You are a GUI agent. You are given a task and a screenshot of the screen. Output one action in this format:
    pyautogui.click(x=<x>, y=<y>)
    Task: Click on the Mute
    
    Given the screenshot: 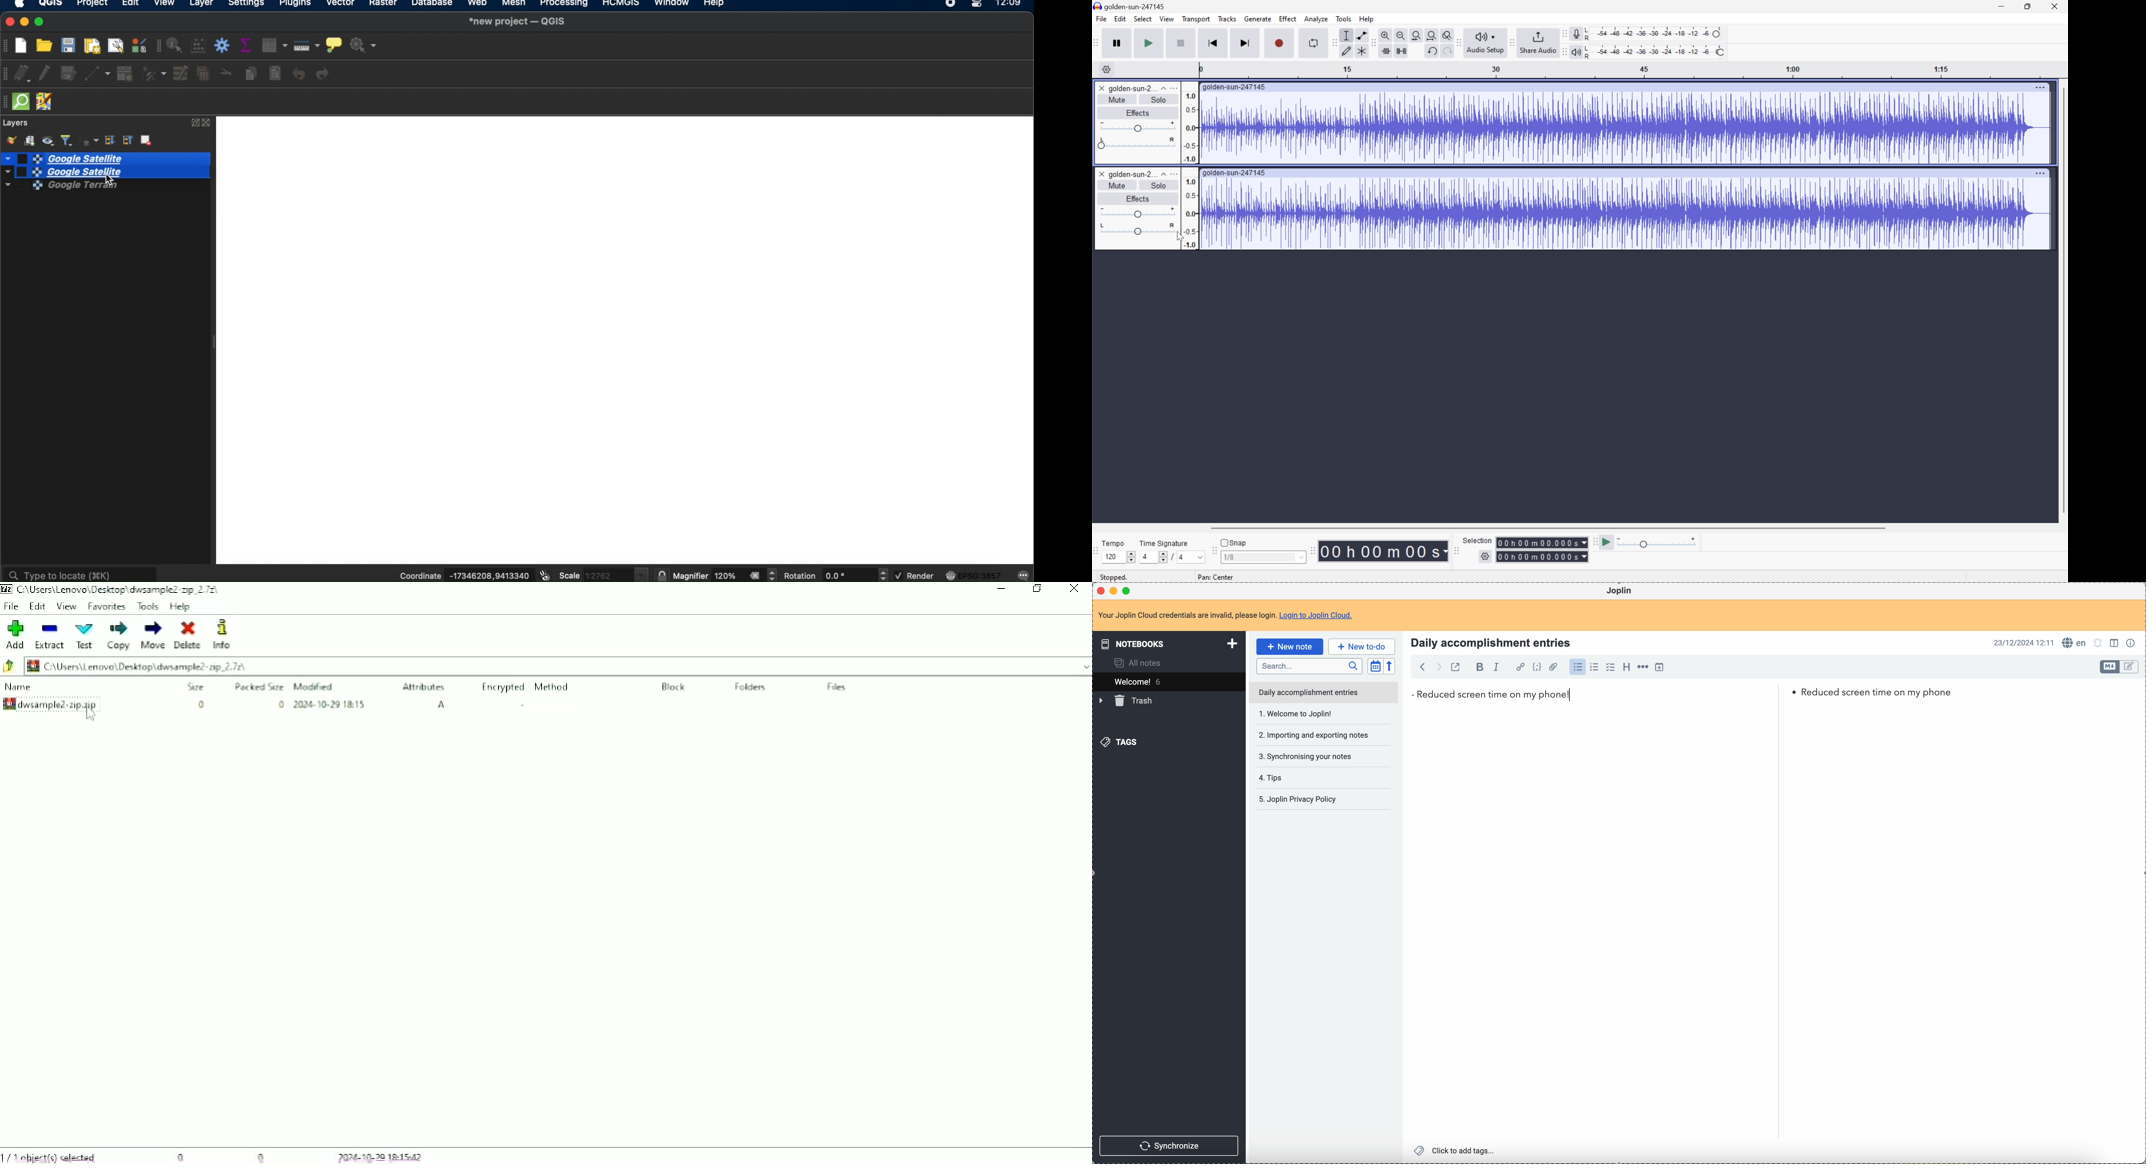 What is the action you would take?
    pyautogui.click(x=1116, y=100)
    